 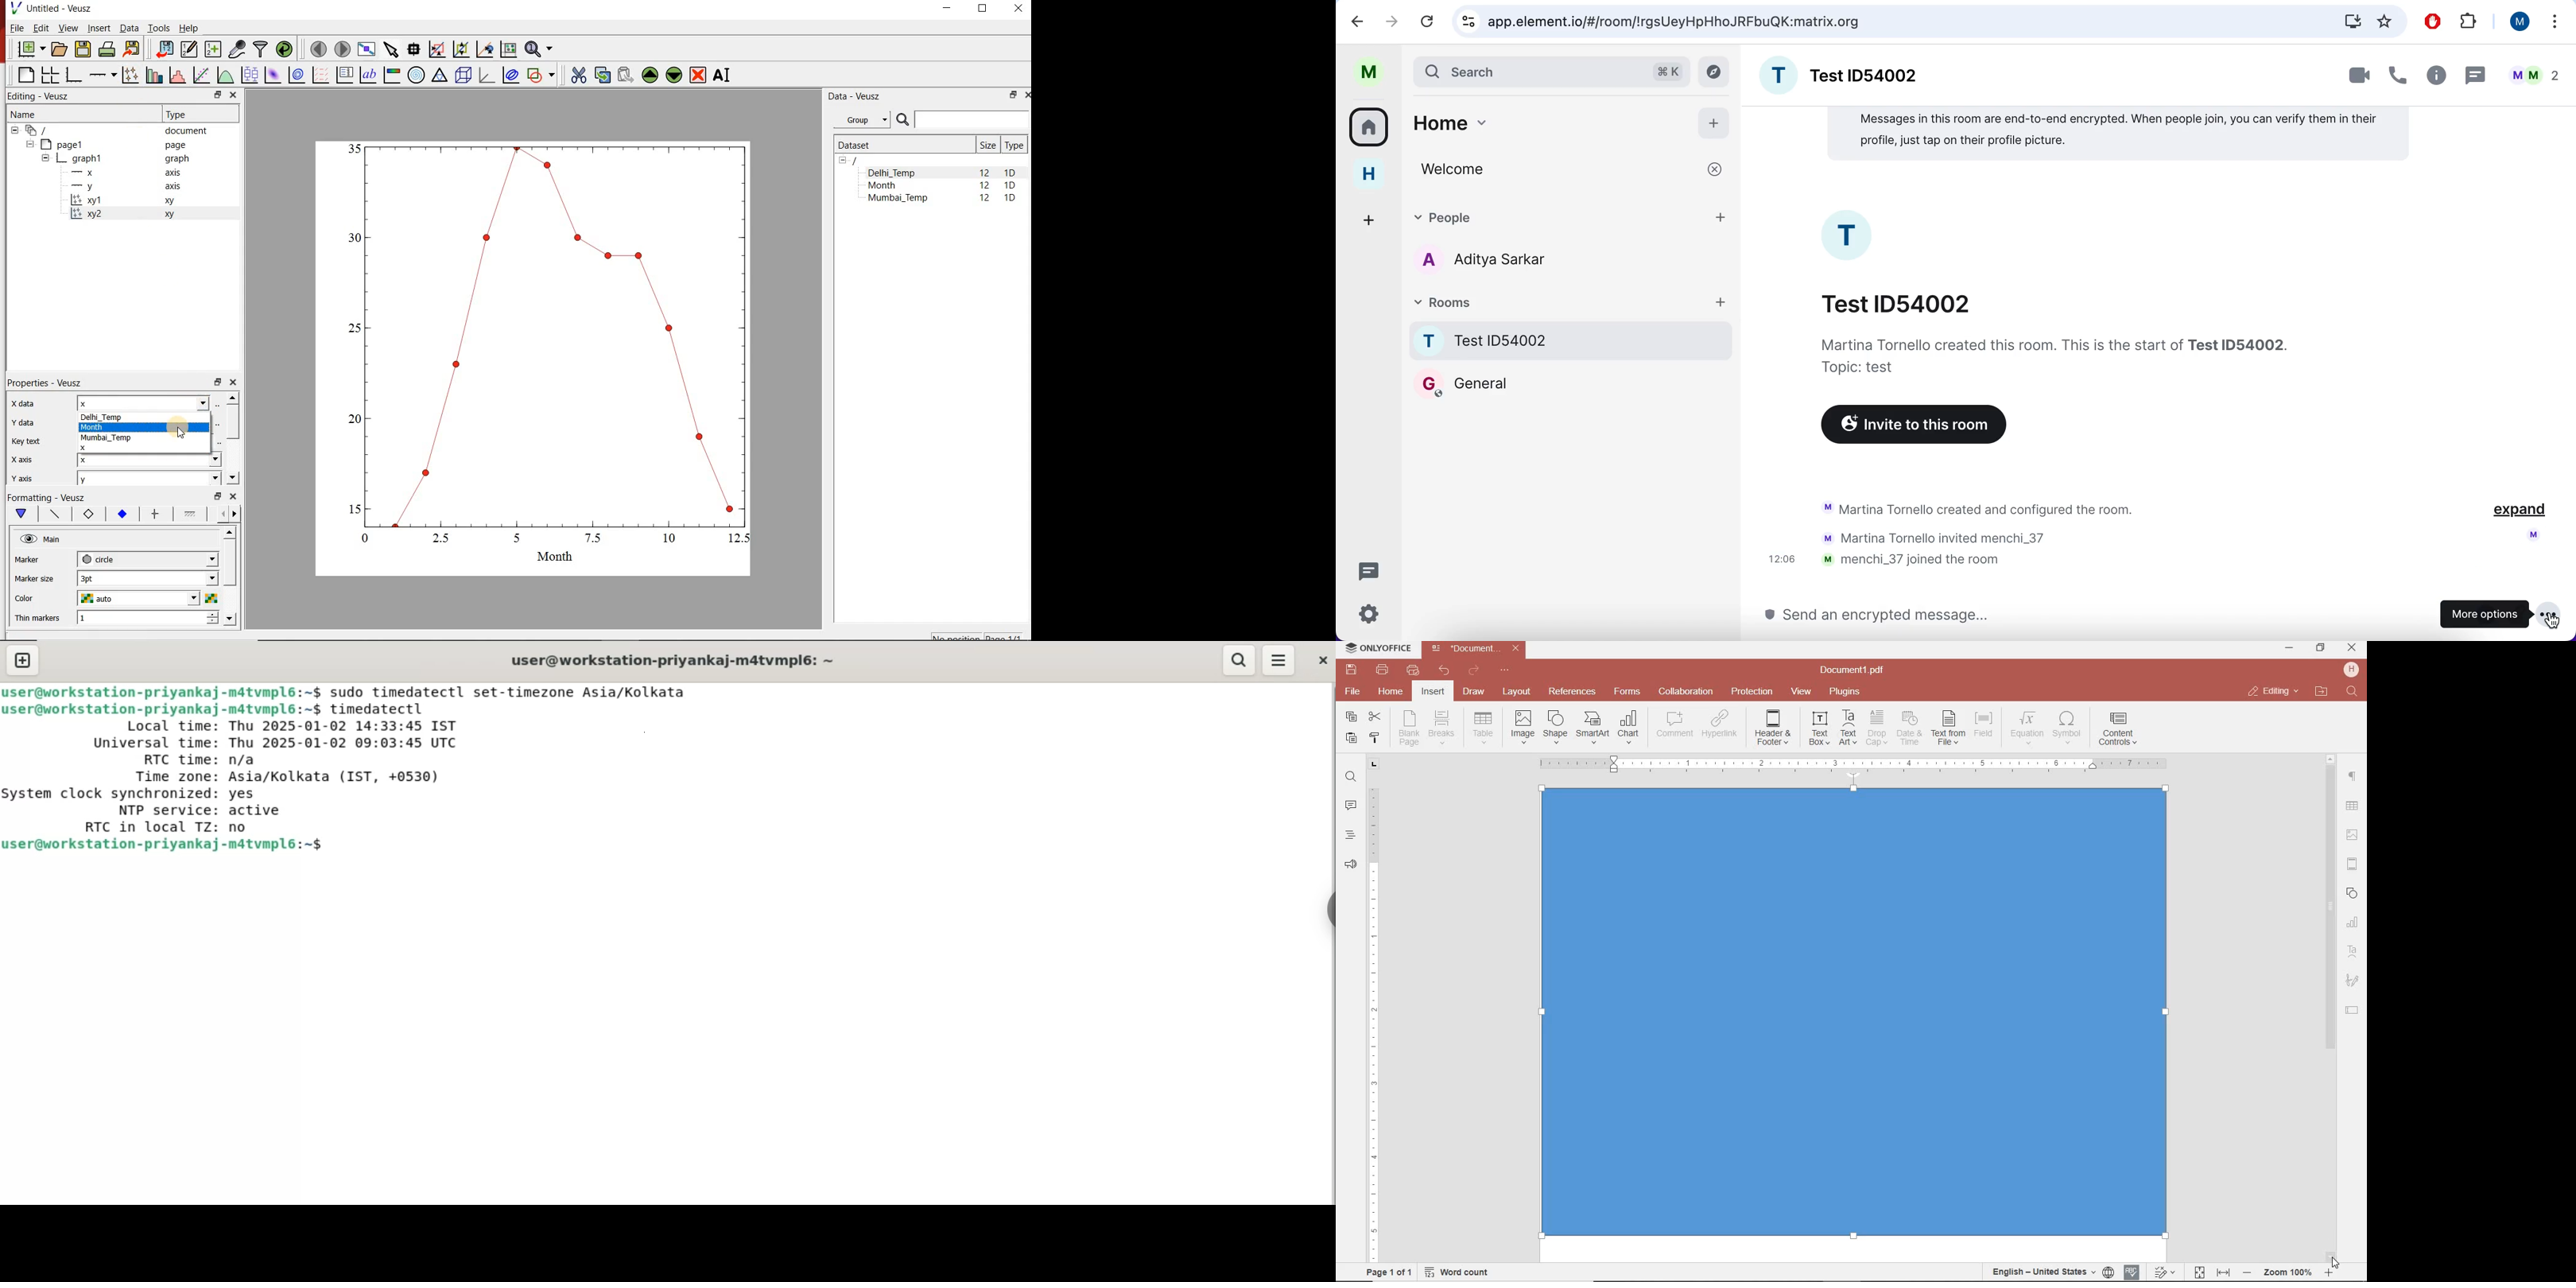 What do you see at coordinates (148, 559) in the screenshot?
I see `circle` at bounding box center [148, 559].